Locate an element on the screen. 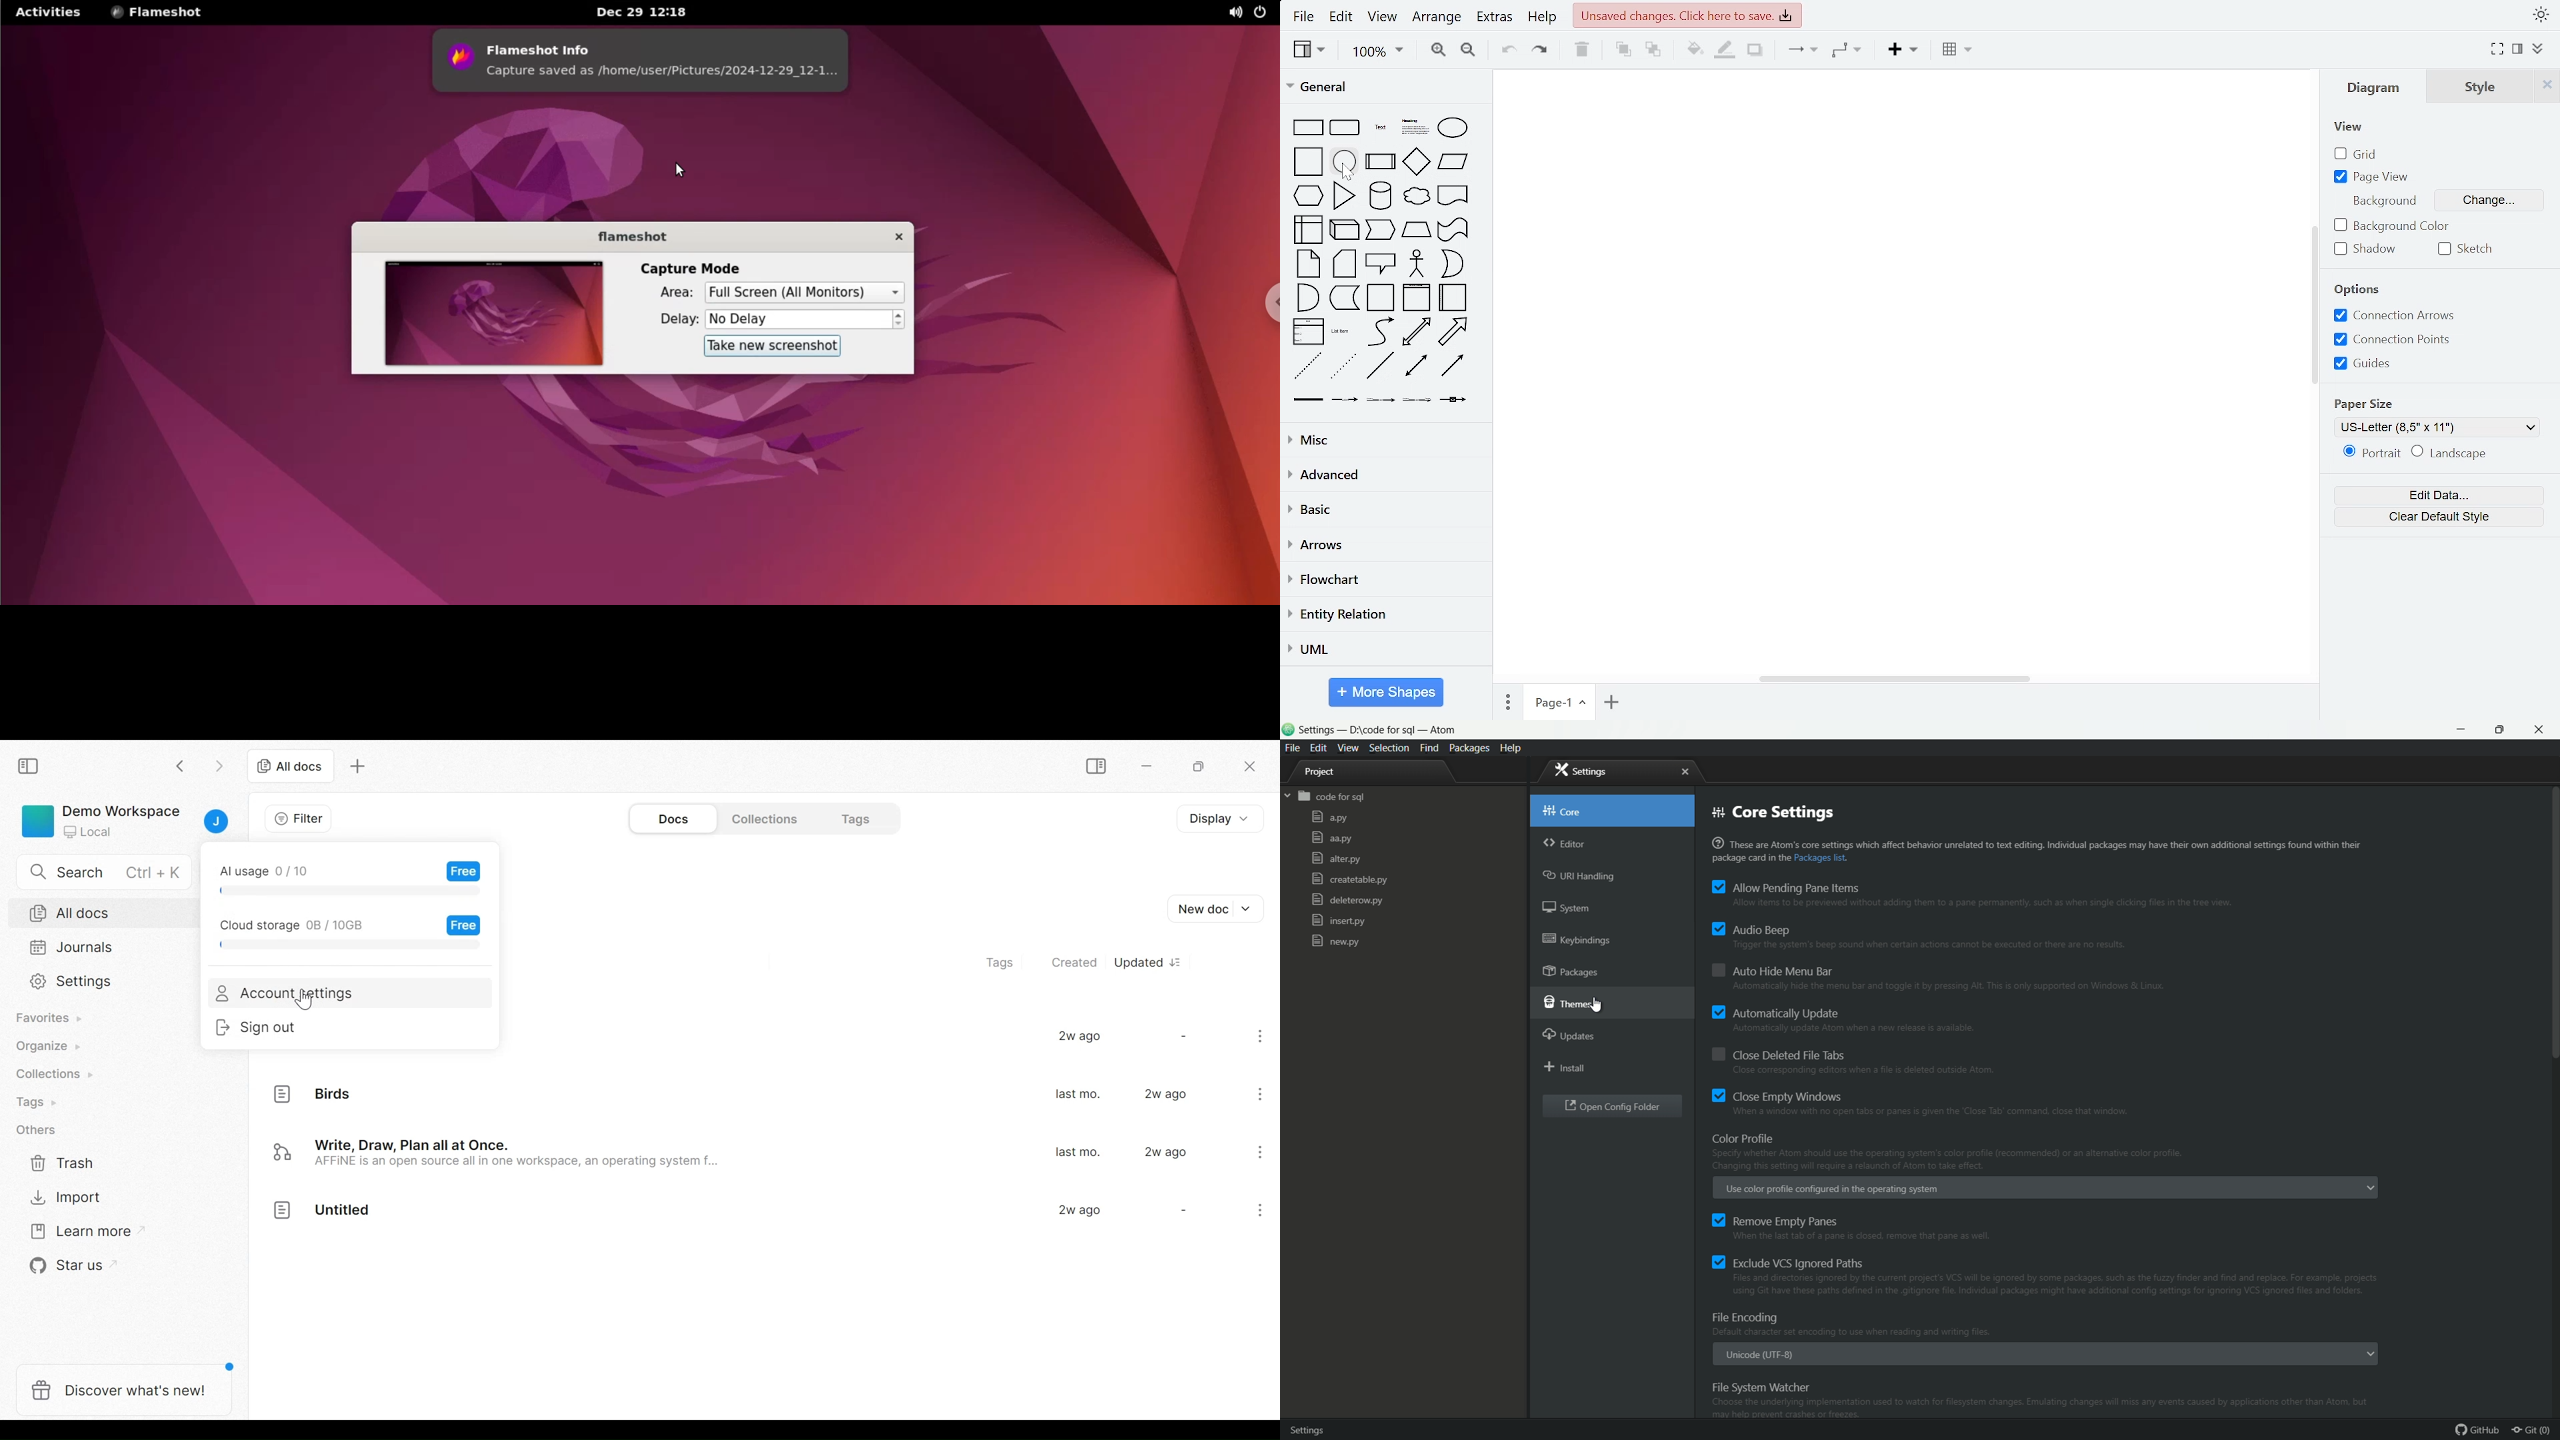  zoom is located at coordinates (1374, 51).